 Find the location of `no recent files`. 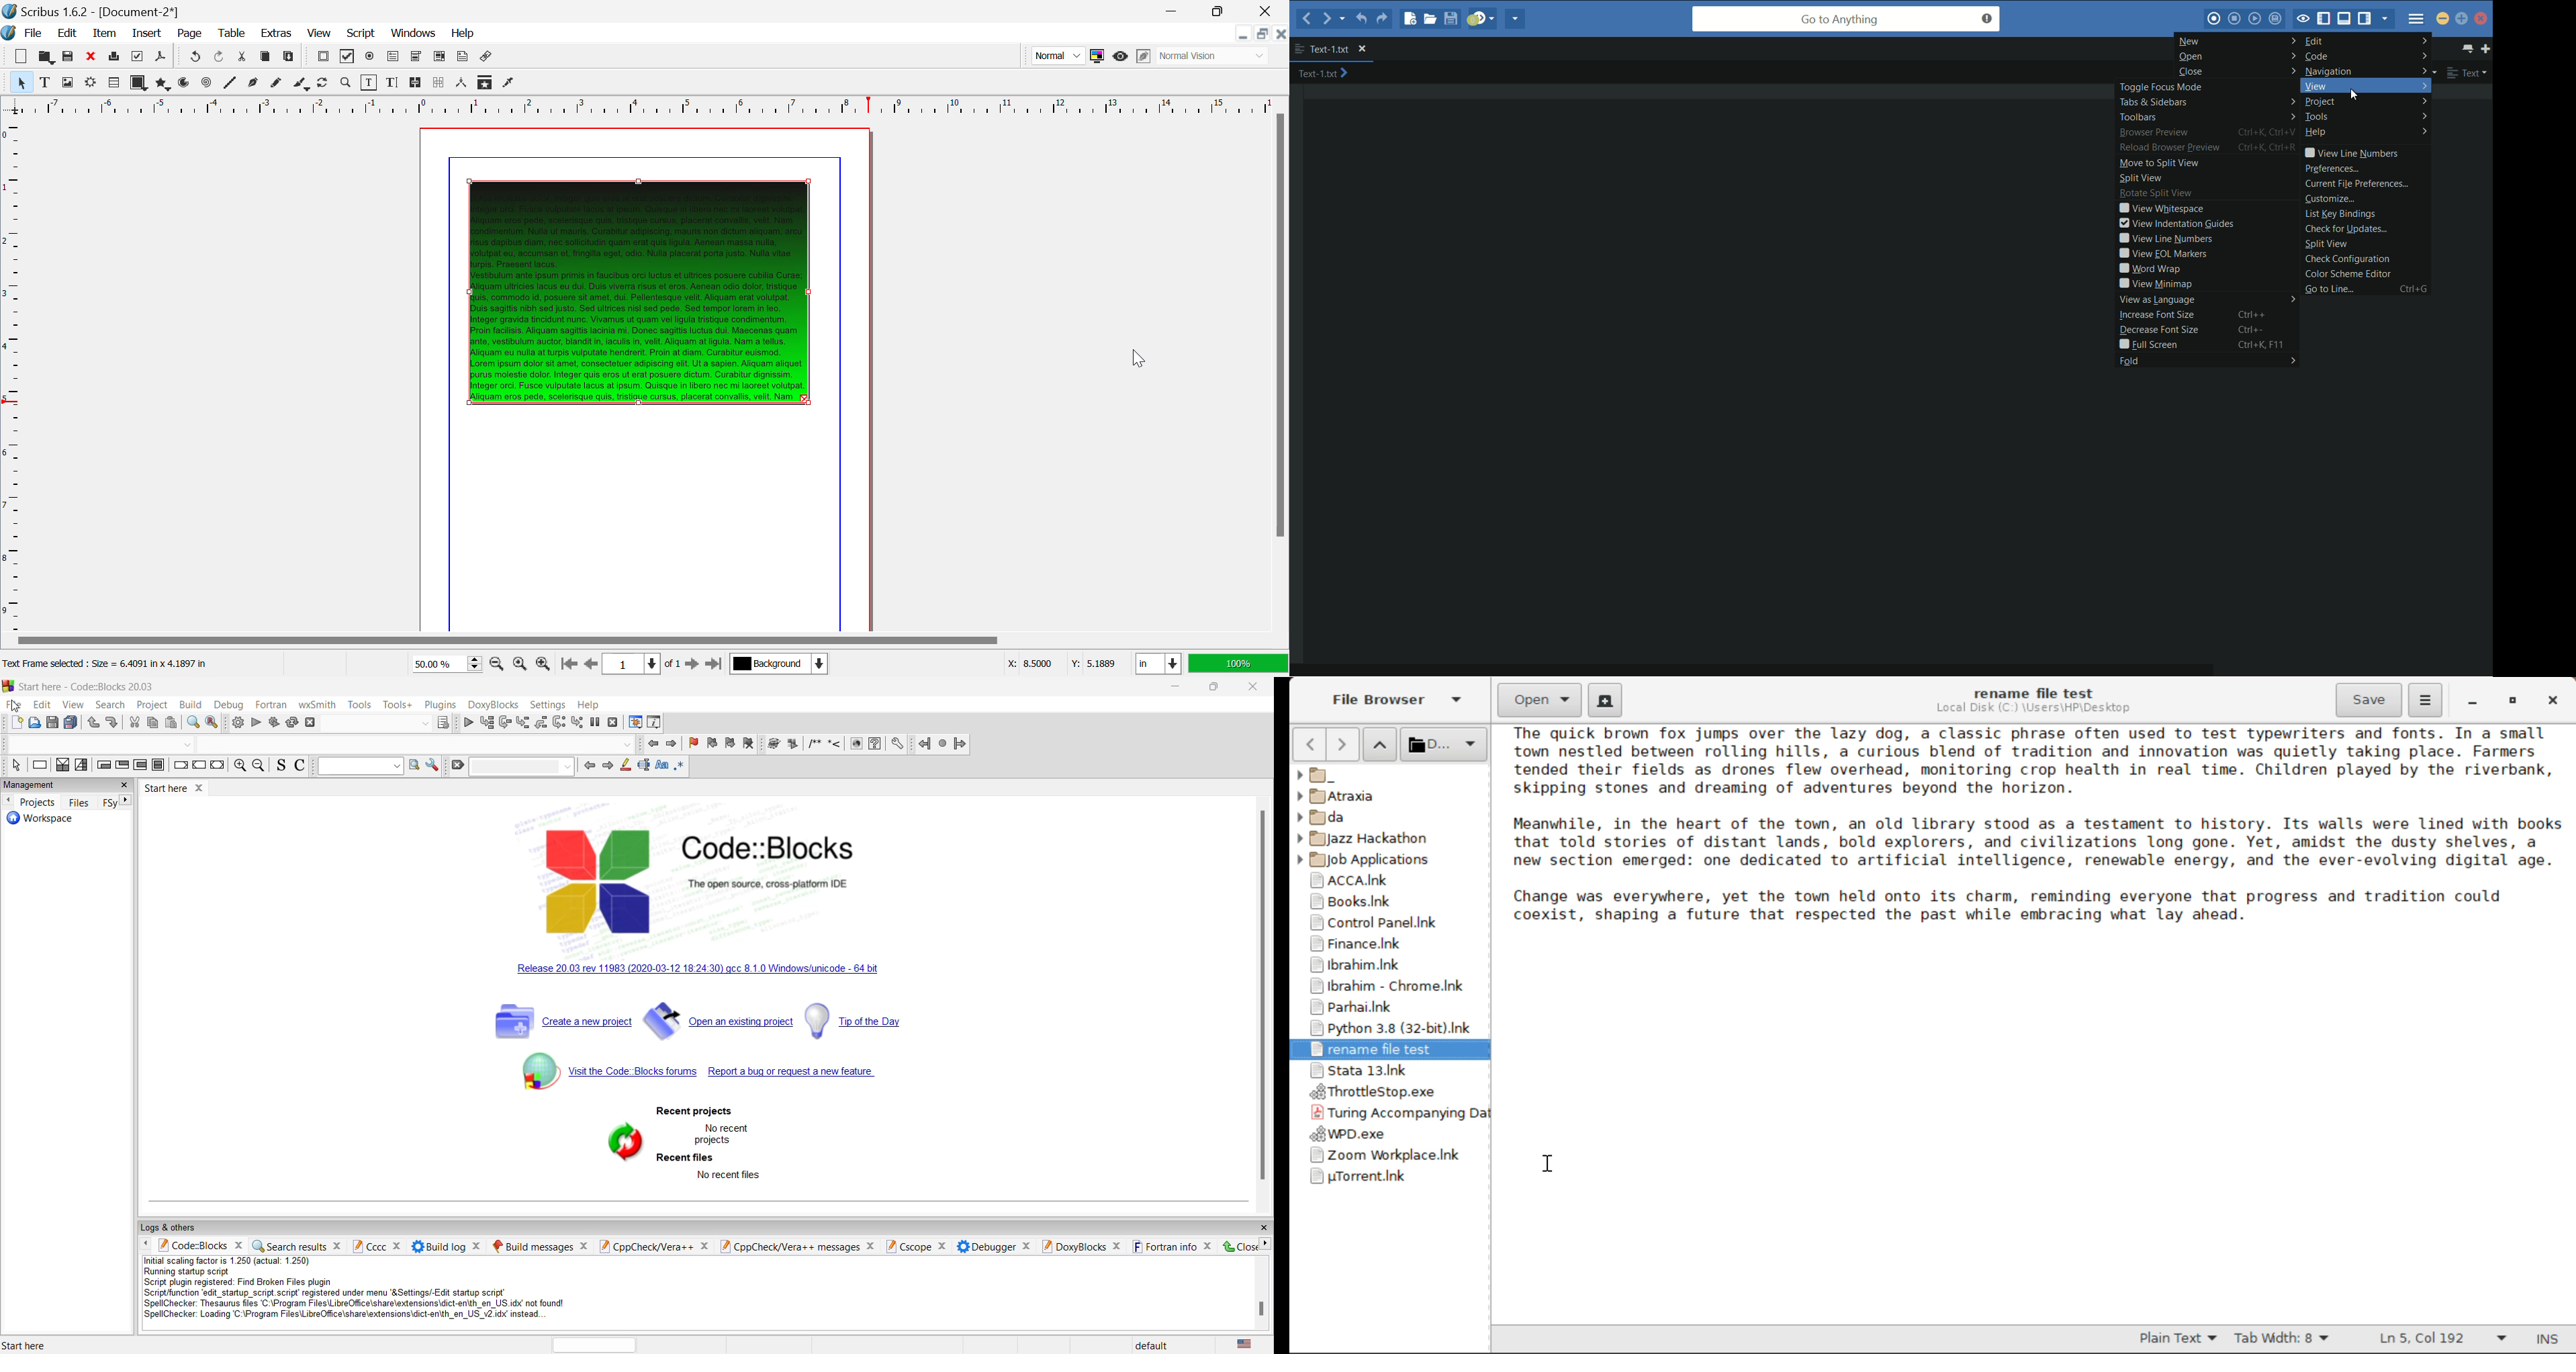

no recent files is located at coordinates (729, 1175).